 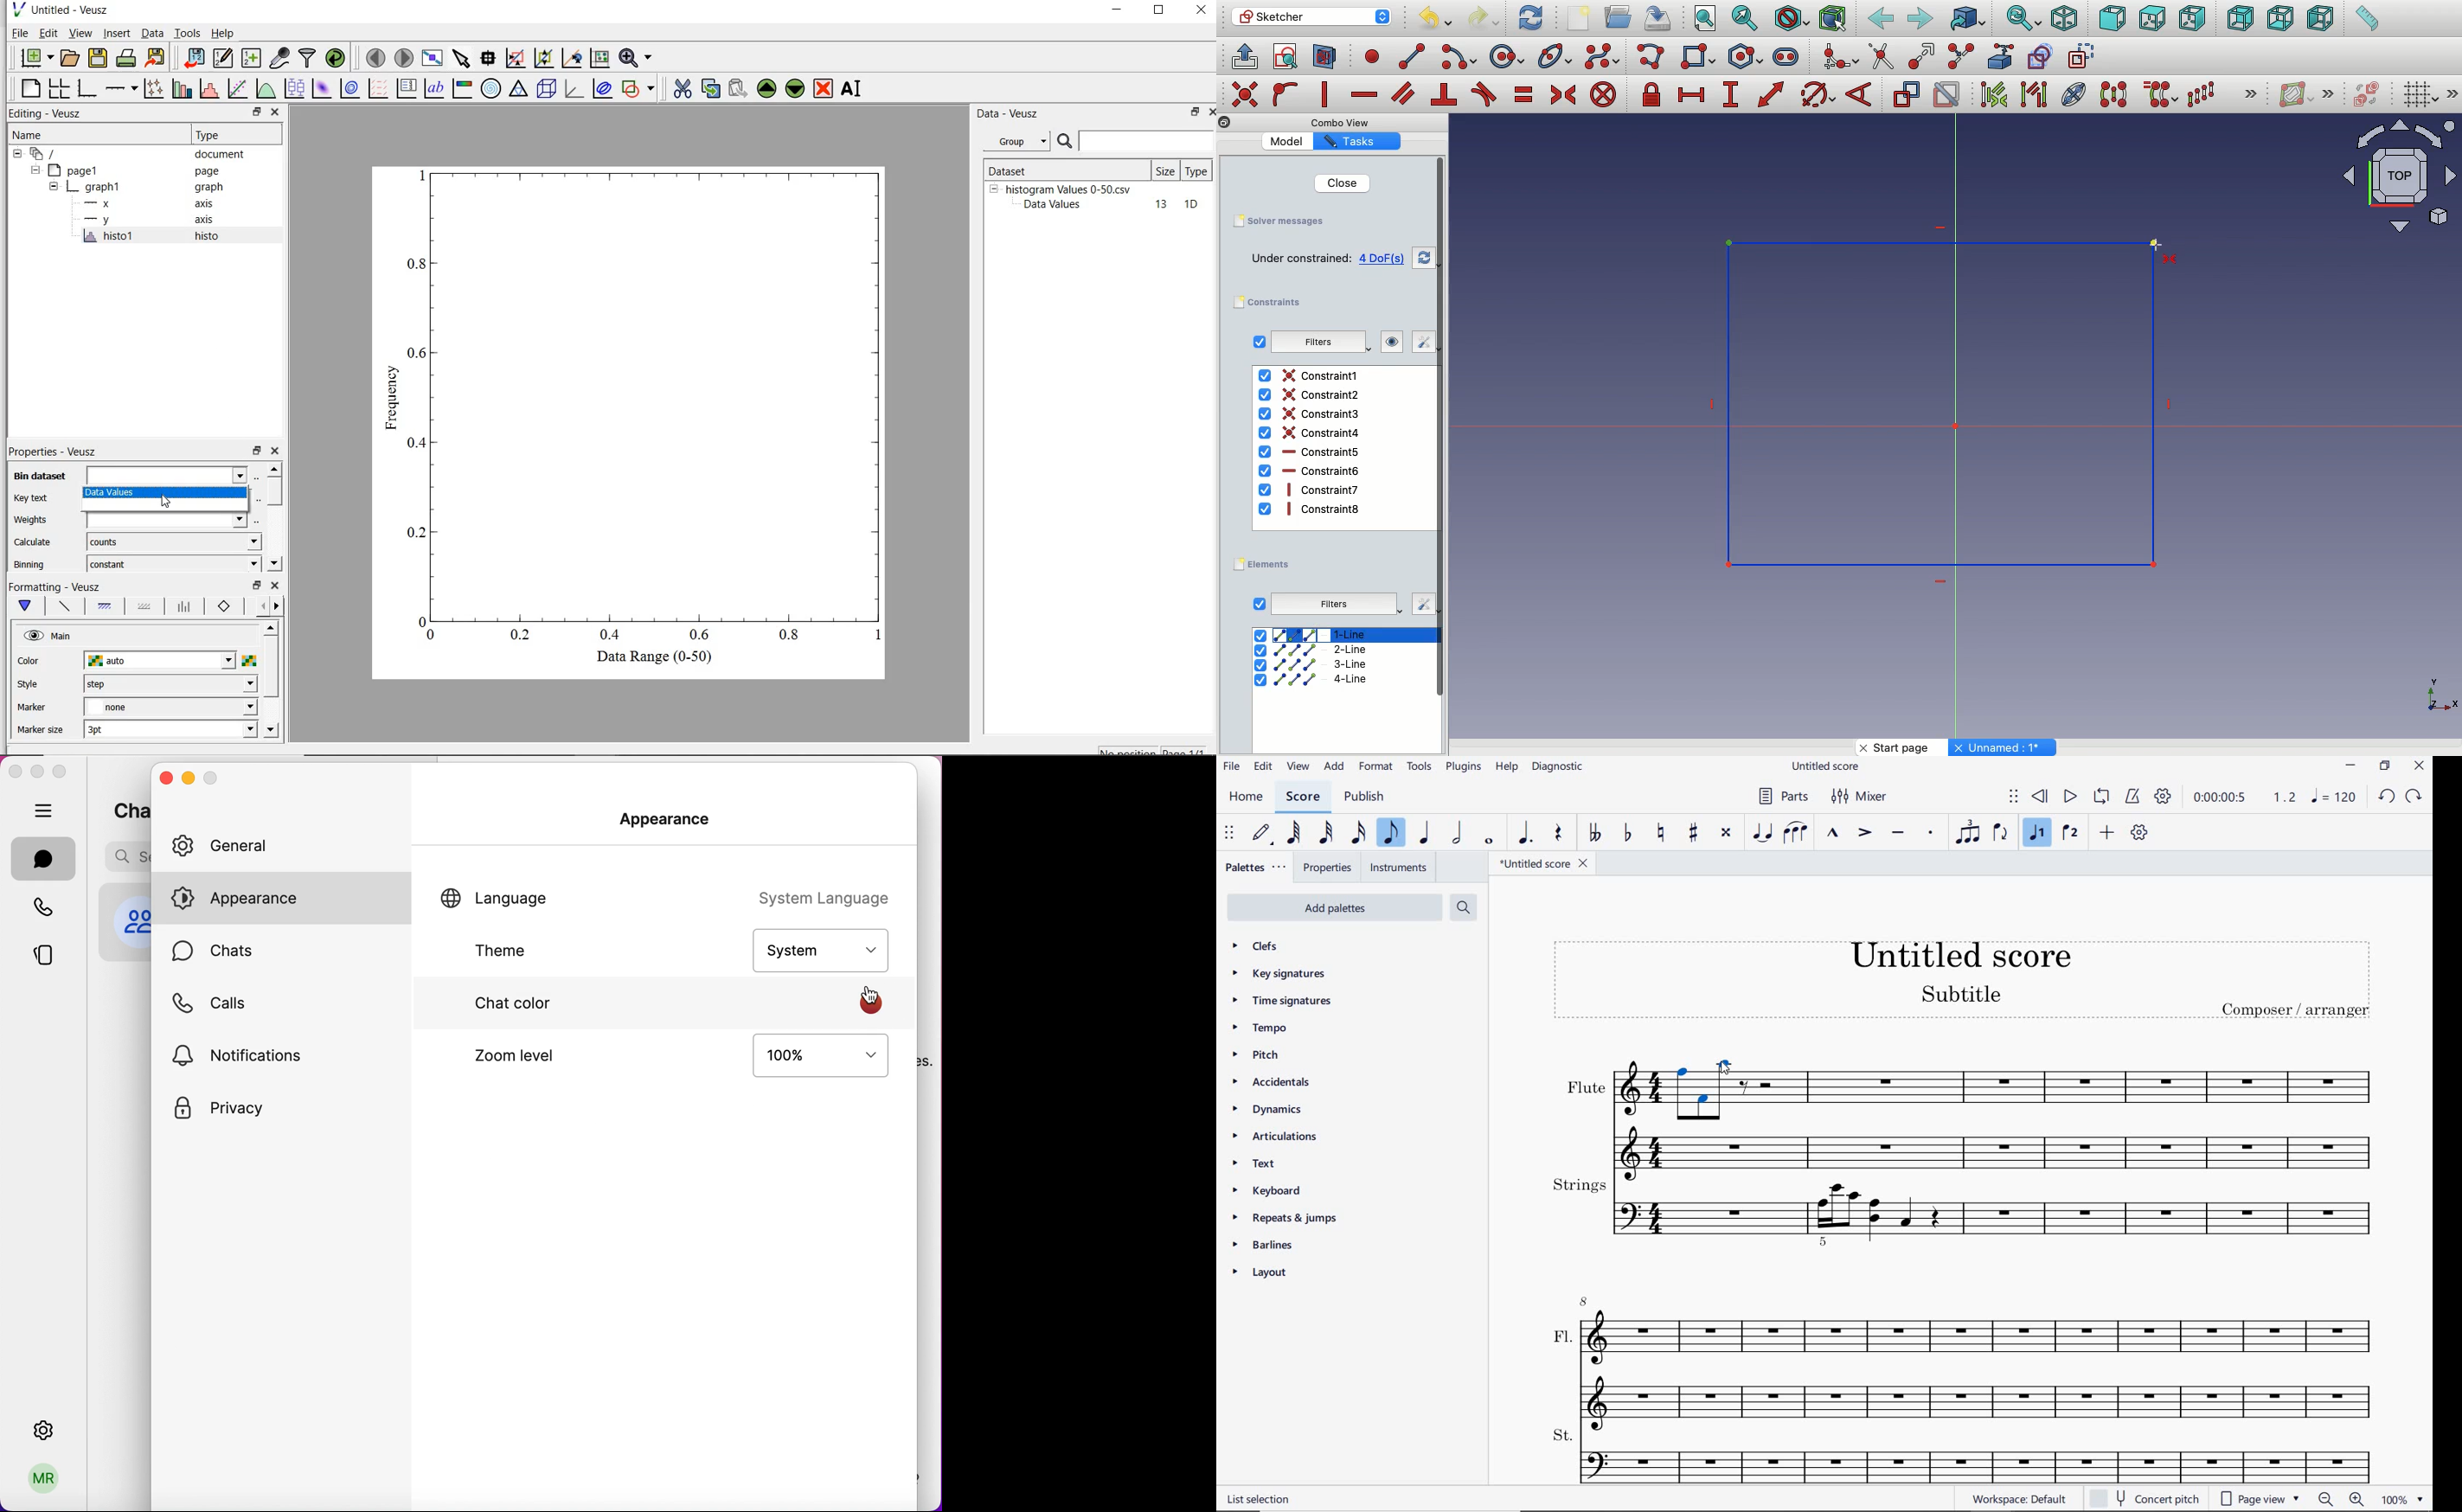 I want to click on language, so click(x=508, y=901).